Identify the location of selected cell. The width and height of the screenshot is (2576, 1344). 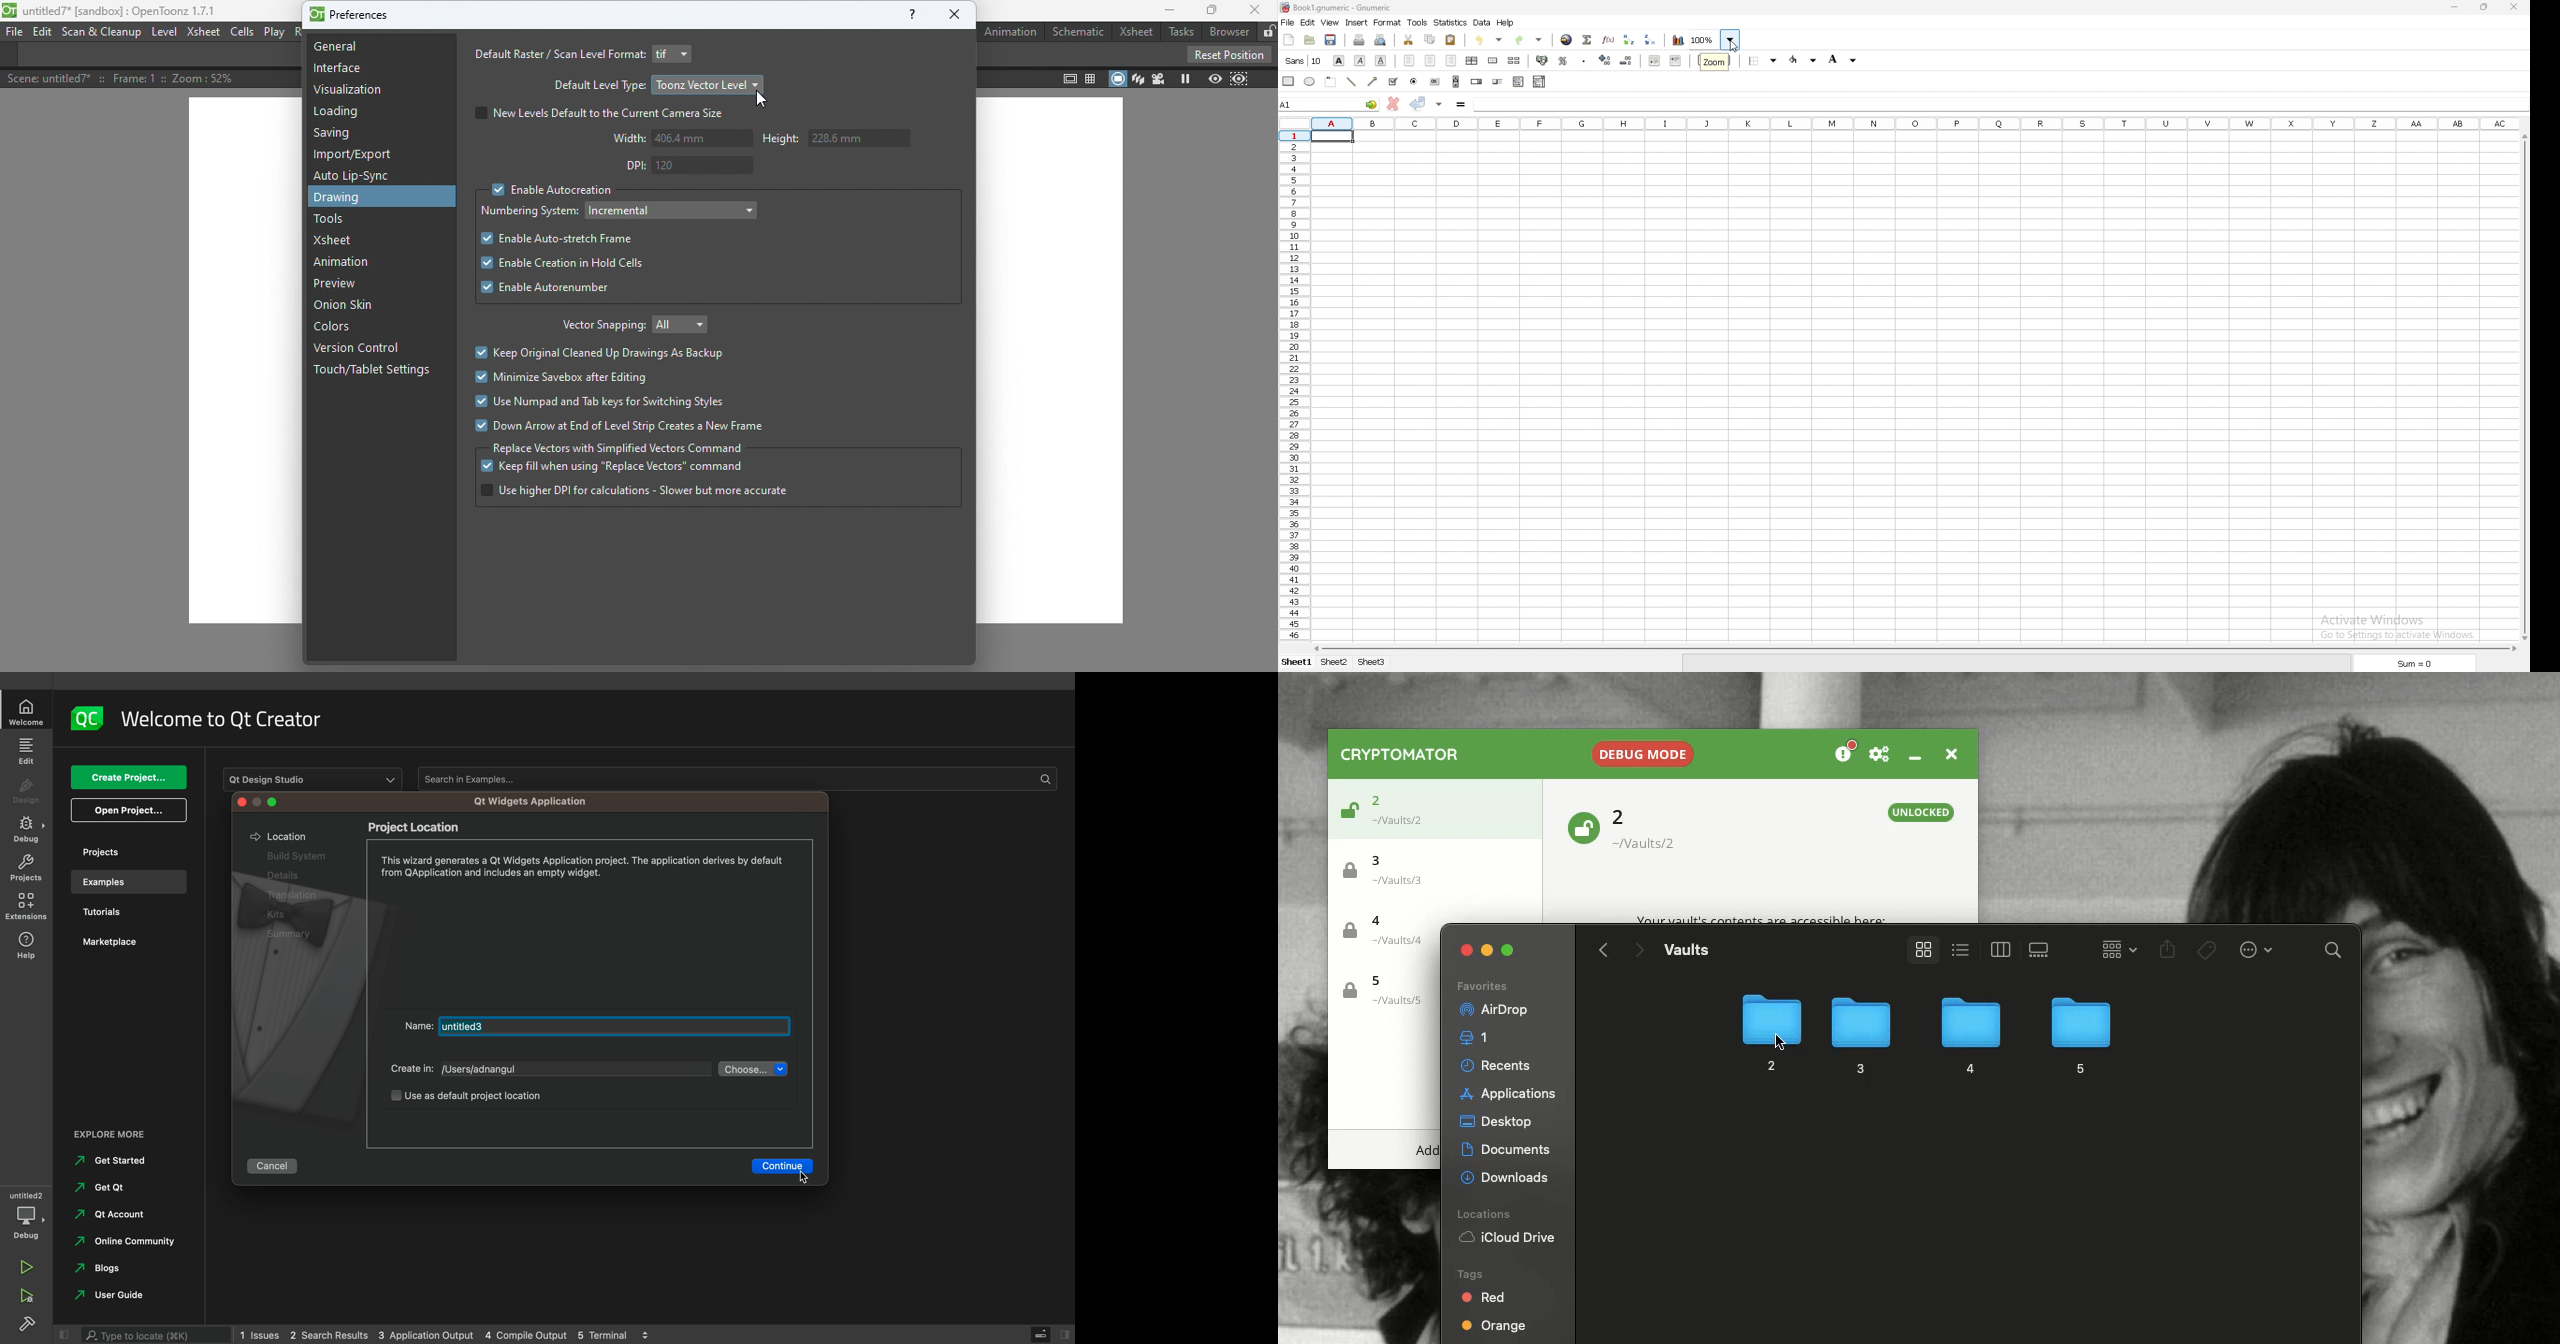
(1334, 138).